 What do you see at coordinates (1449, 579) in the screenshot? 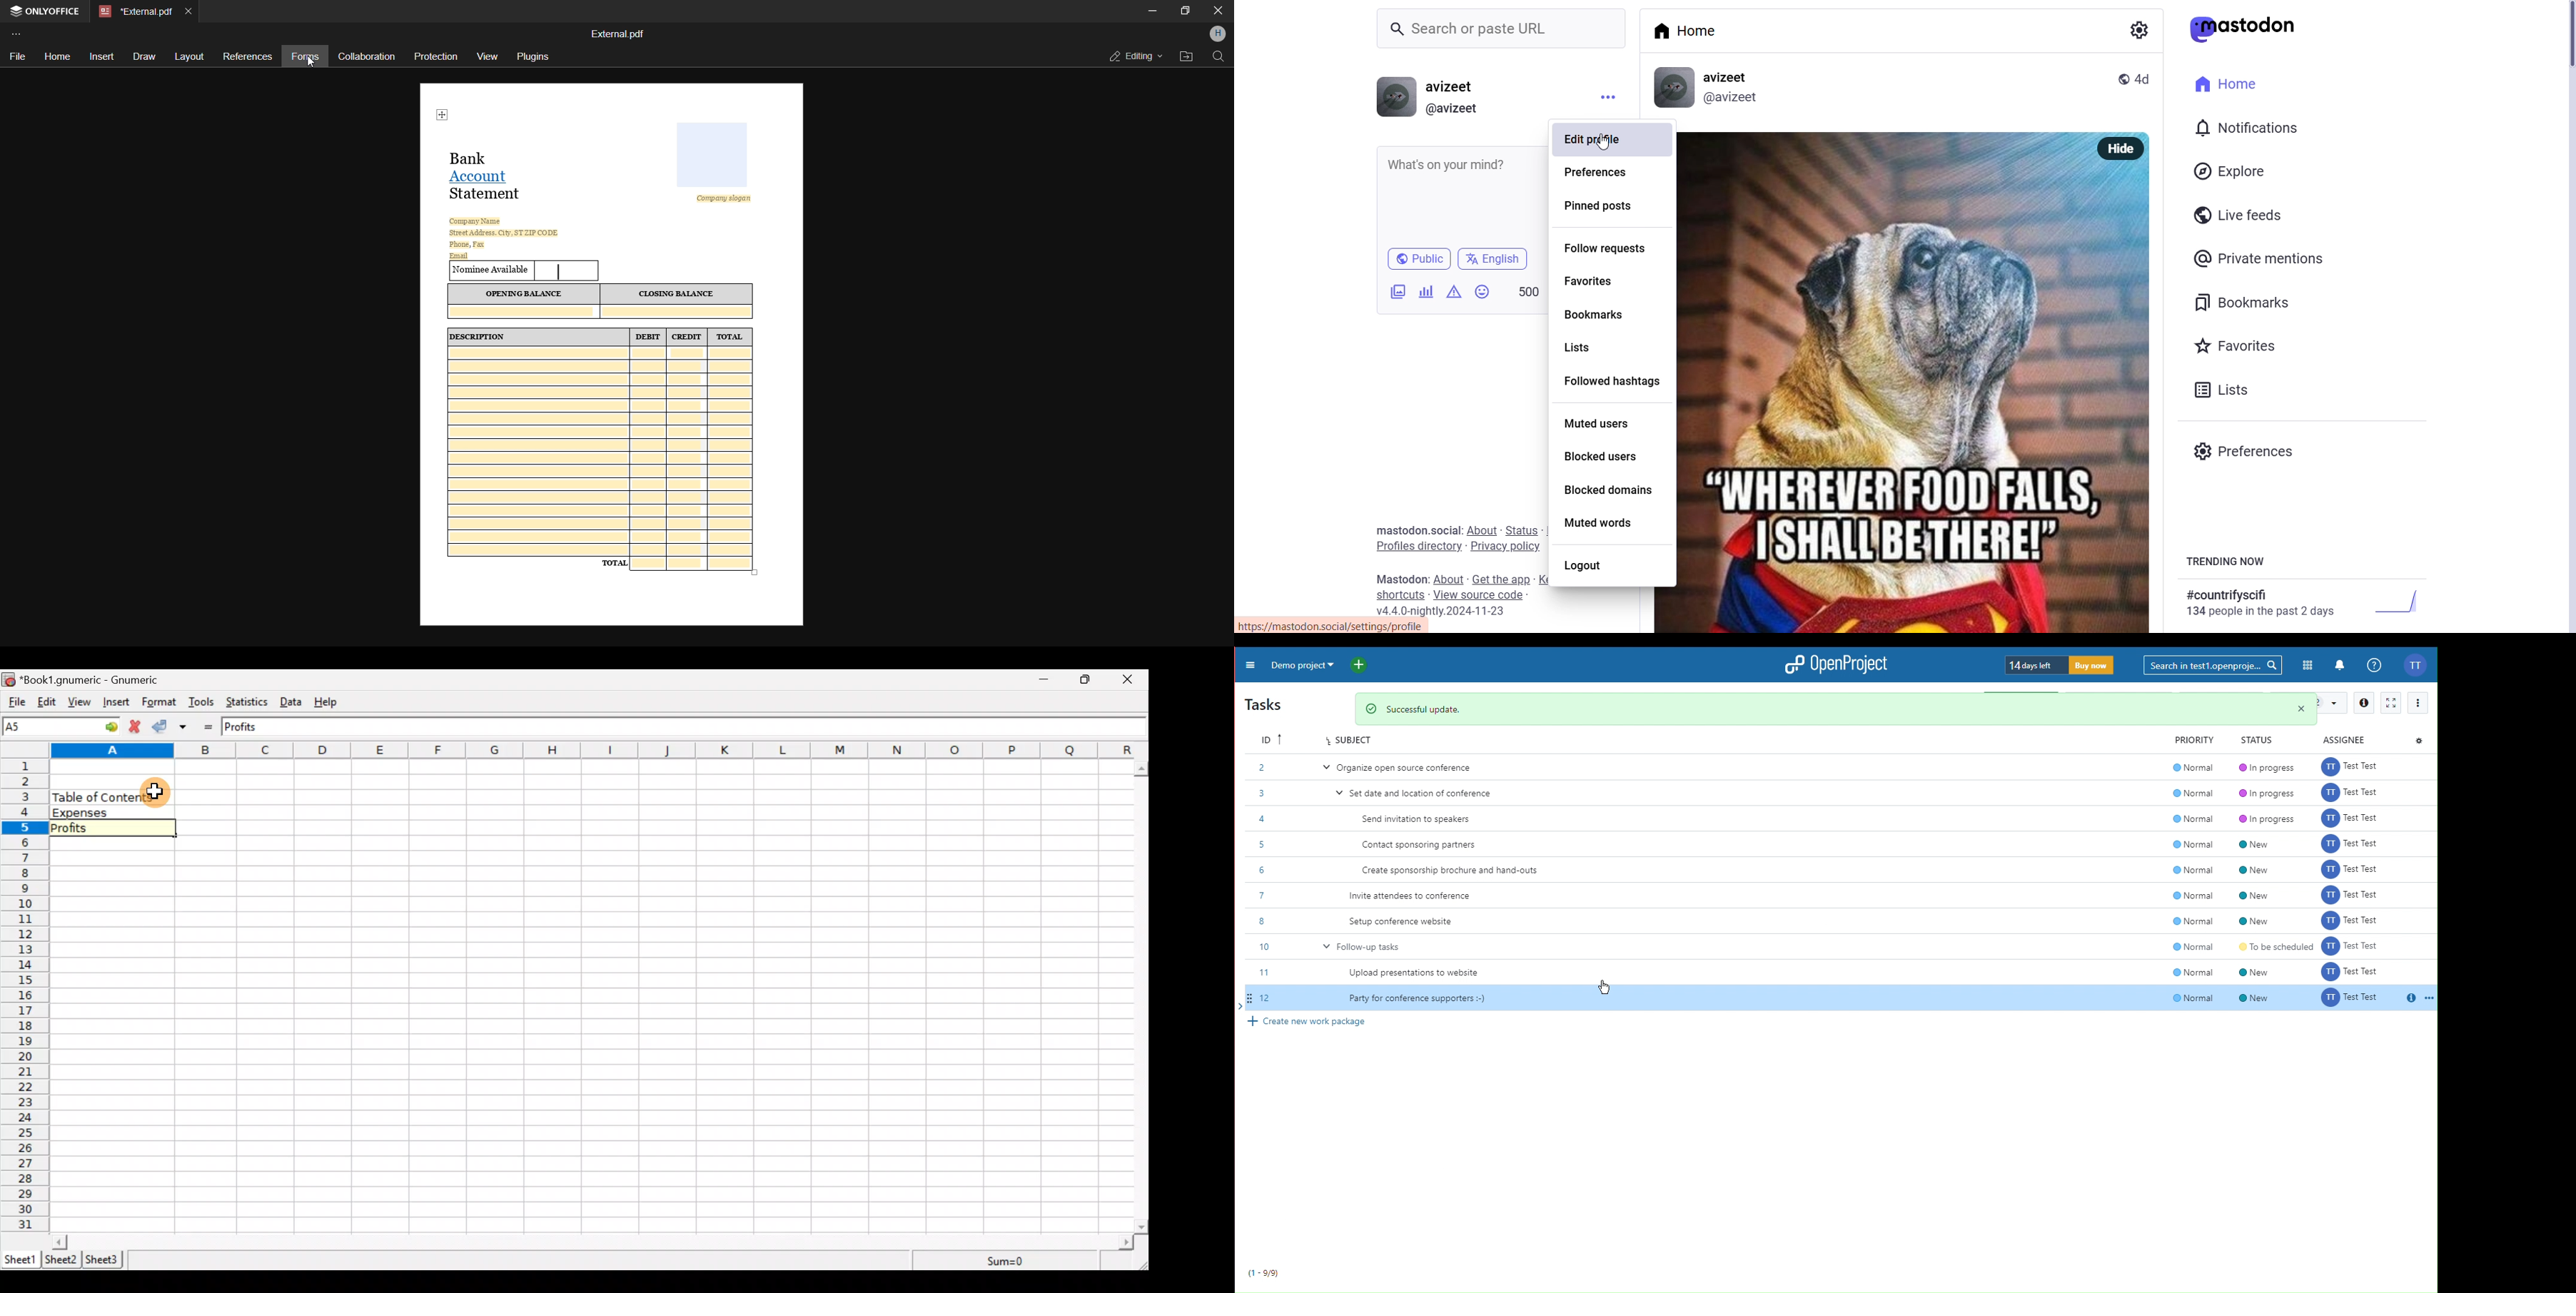
I see `about` at bounding box center [1449, 579].